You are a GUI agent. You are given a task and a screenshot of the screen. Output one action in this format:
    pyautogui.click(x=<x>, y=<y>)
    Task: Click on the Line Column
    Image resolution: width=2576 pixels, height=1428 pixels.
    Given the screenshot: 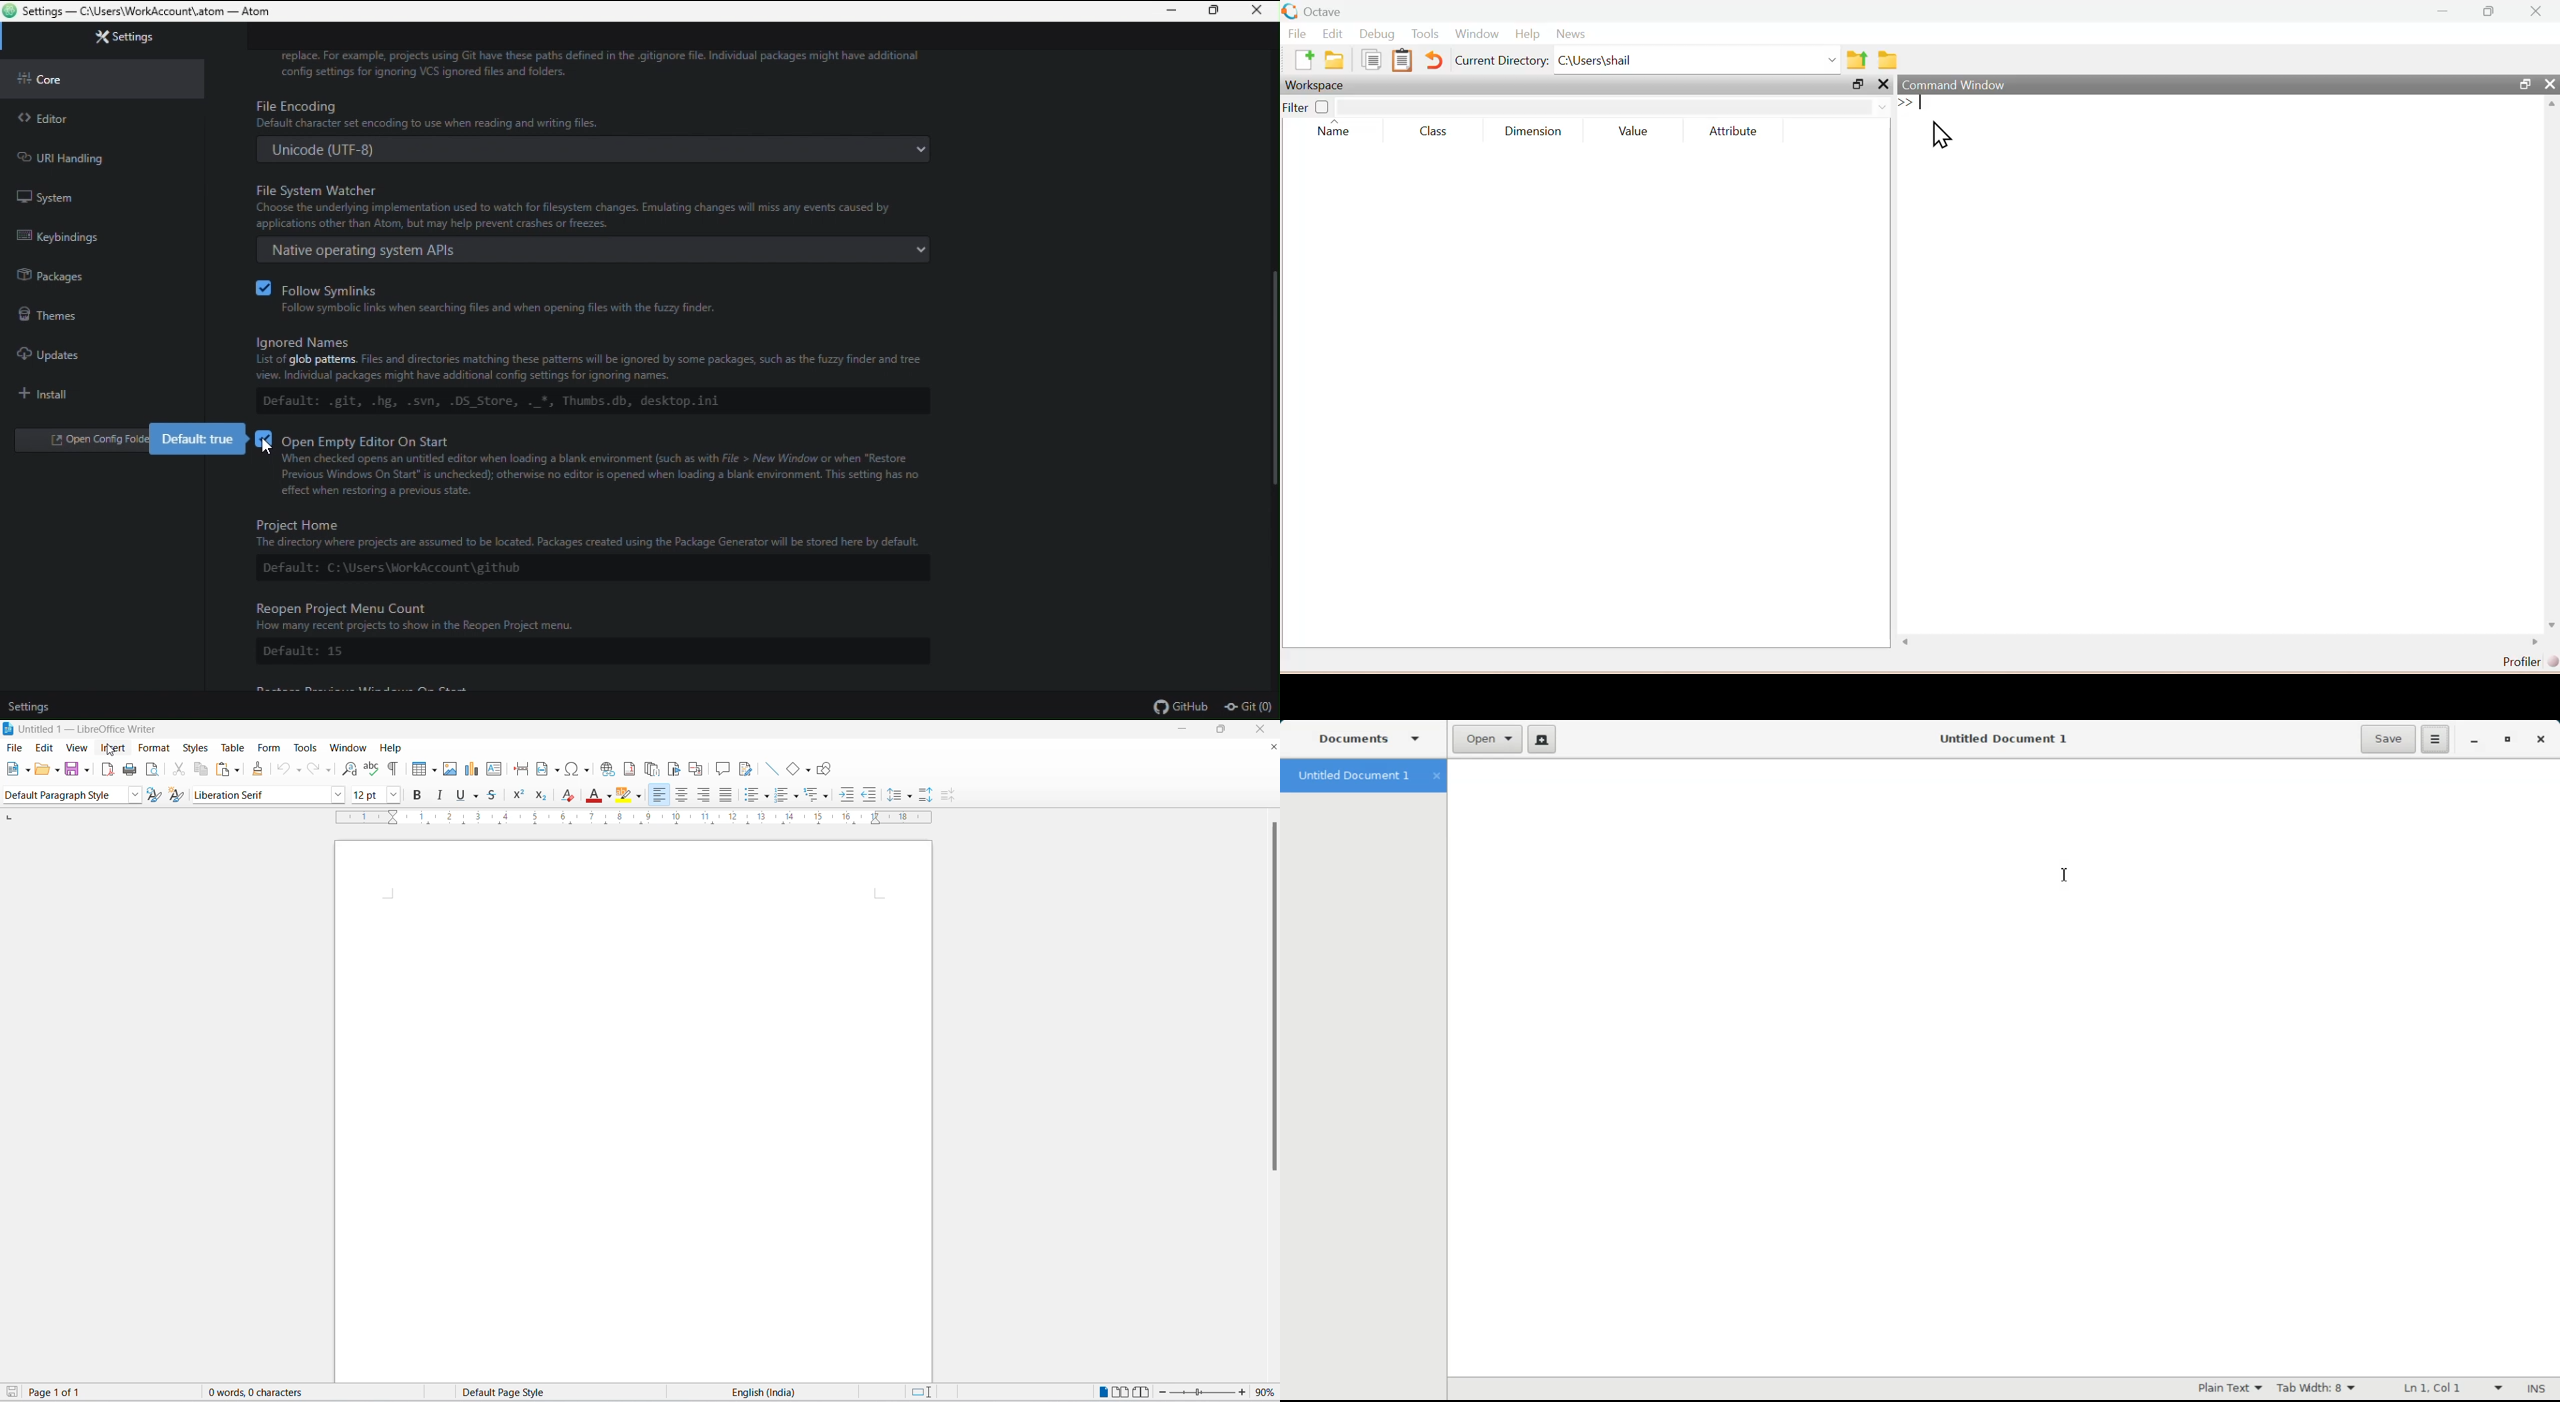 What is the action you would take?
    pyautogui.click(x=2445, y=1389)
    